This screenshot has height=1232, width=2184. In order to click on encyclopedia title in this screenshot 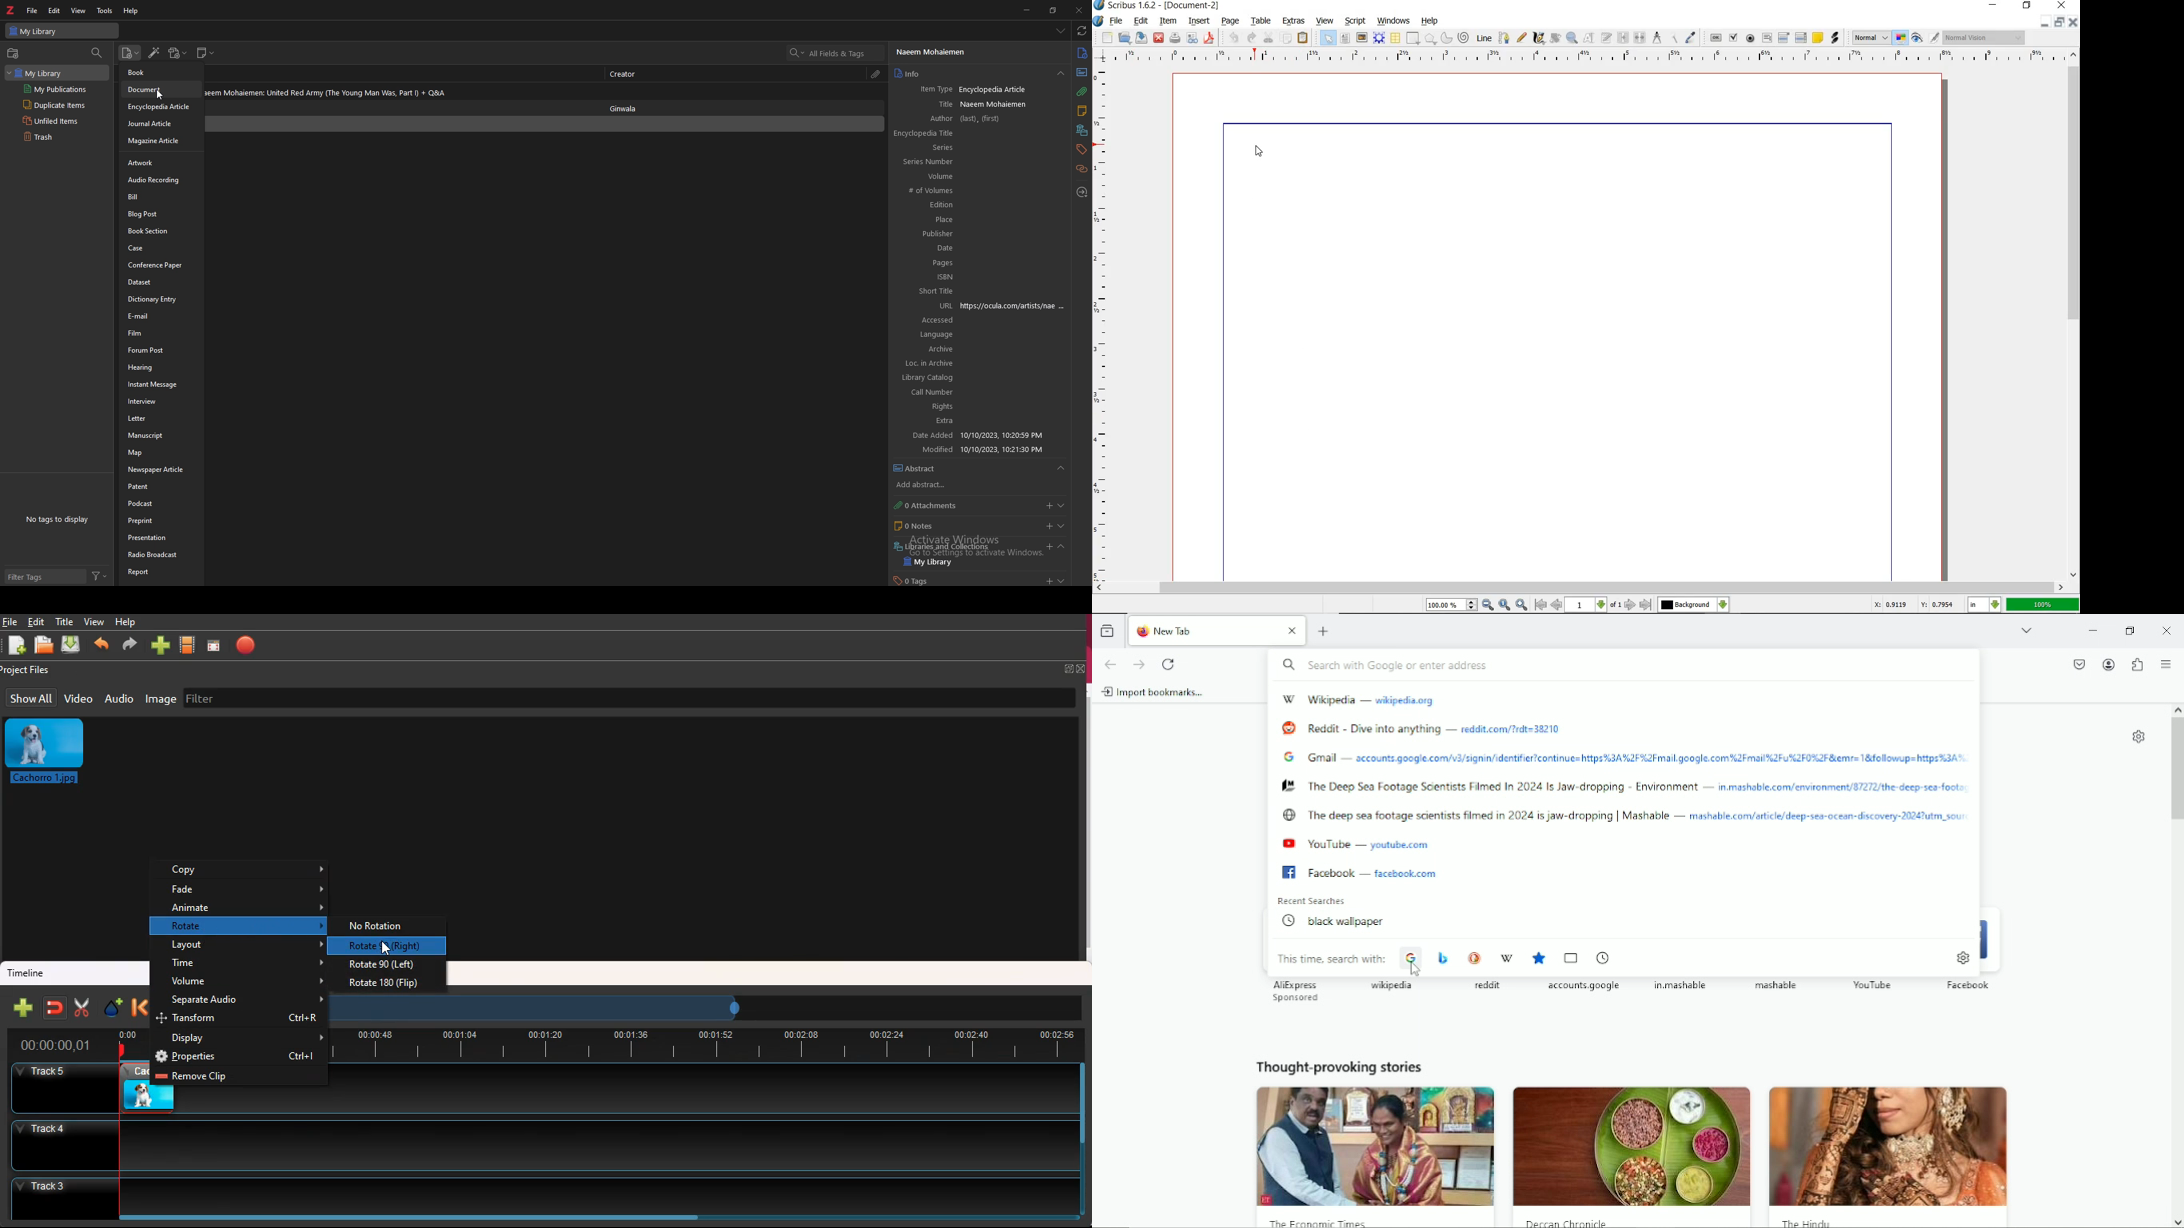, I will do `click(924, 134)`.